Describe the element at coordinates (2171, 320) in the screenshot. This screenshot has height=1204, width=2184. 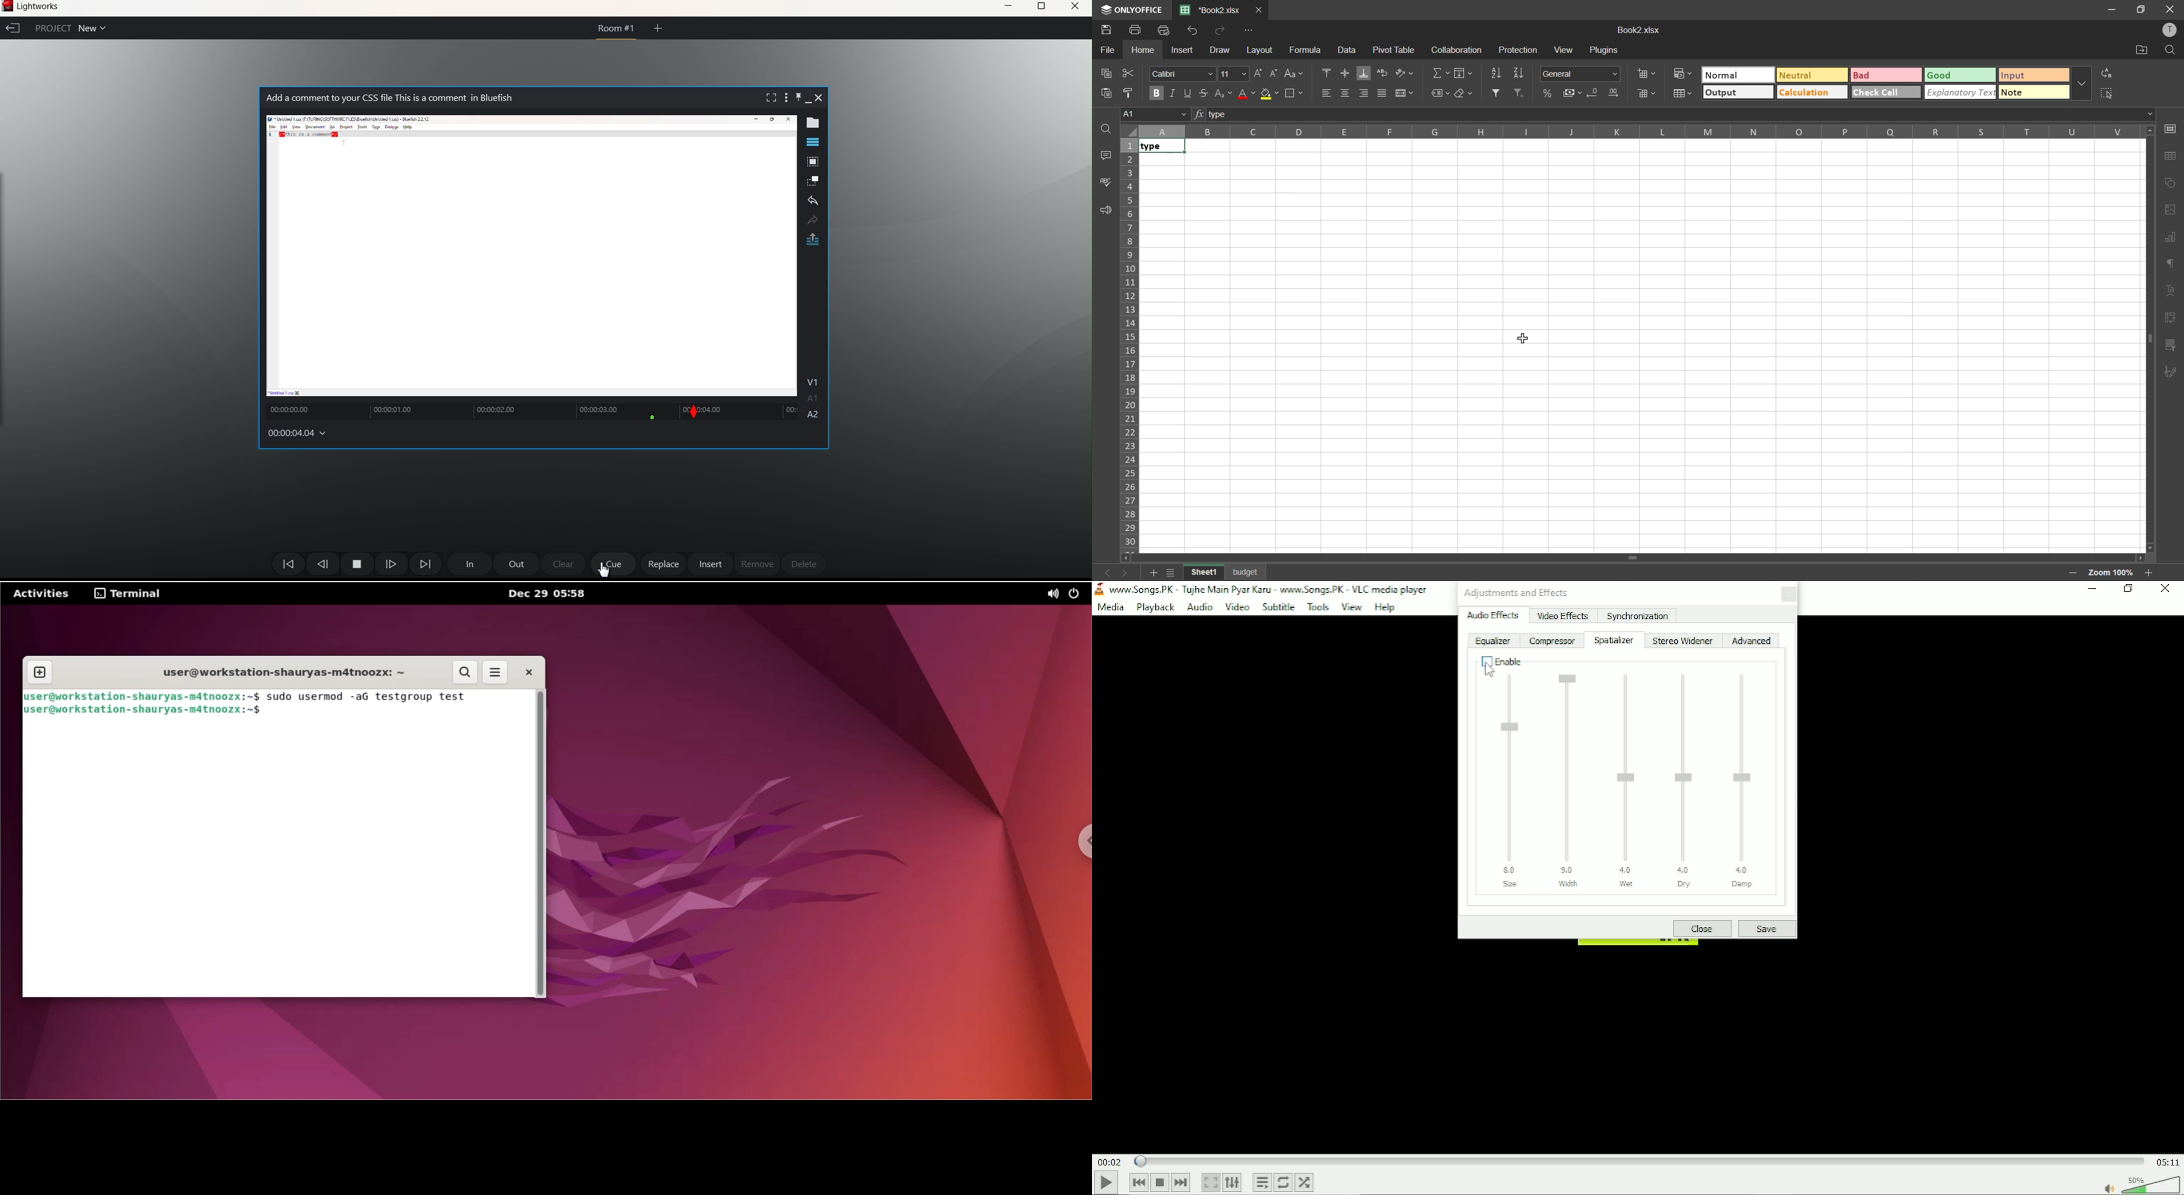
I see `pivot table` at that location.